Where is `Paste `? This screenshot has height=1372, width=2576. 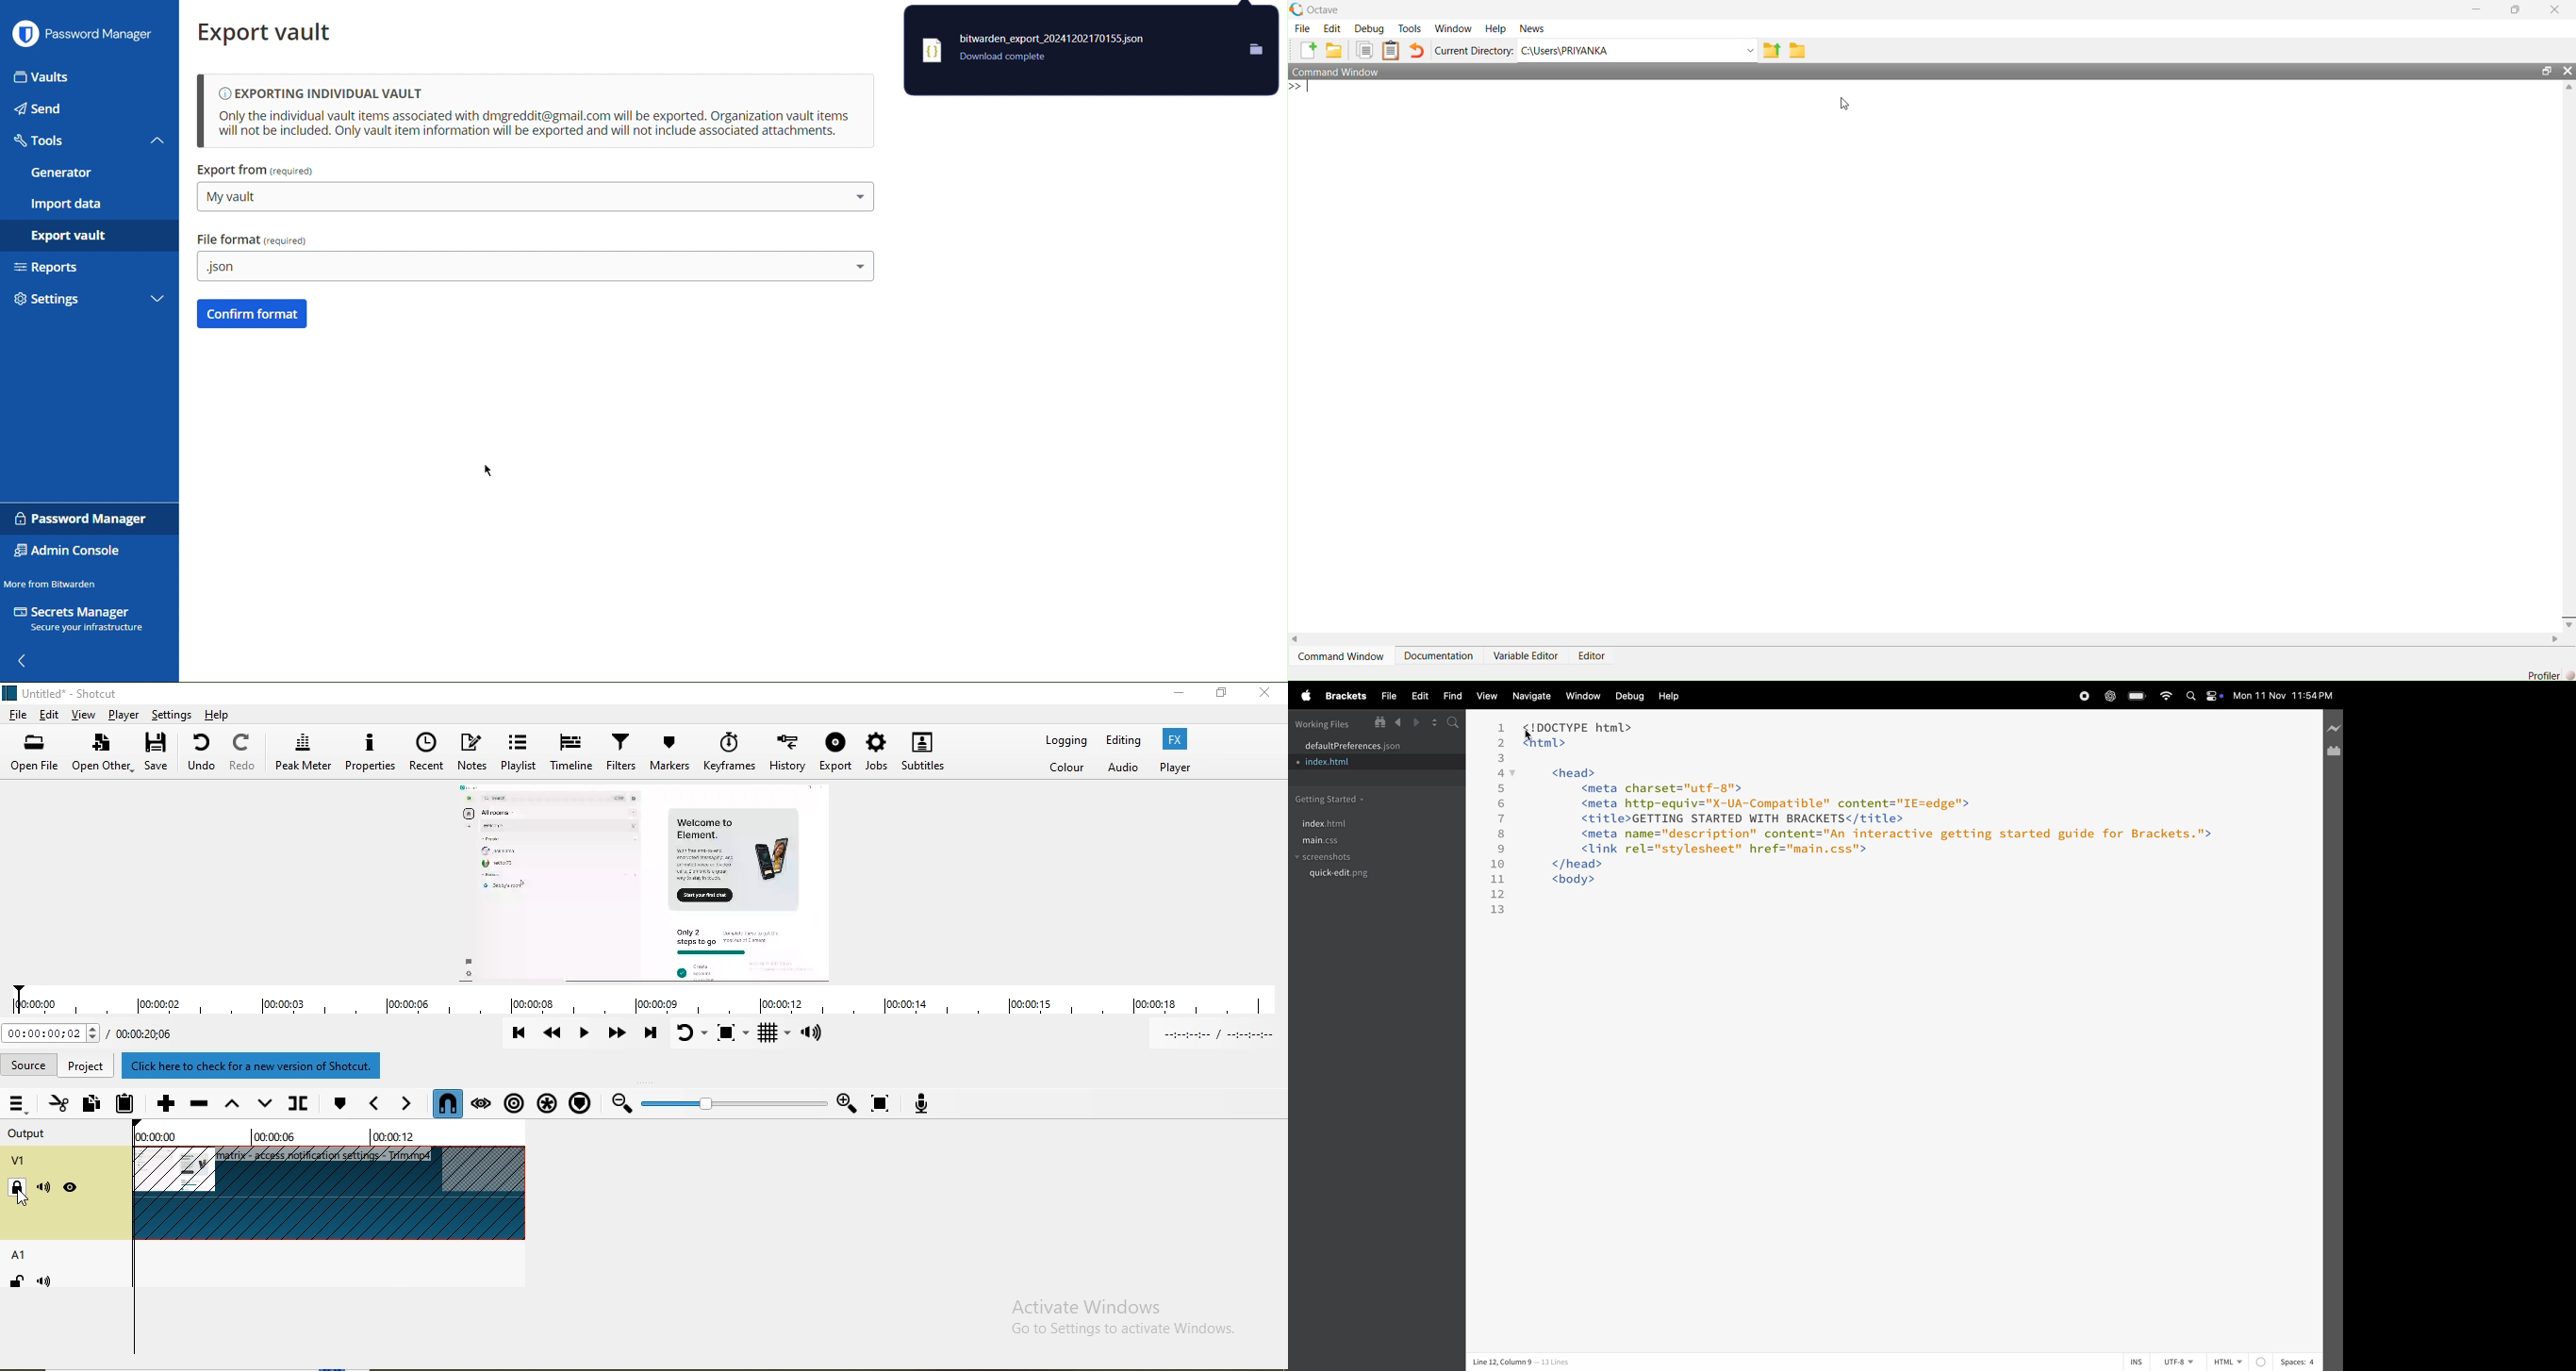 Paste  is located at coordinates (124, 1105).